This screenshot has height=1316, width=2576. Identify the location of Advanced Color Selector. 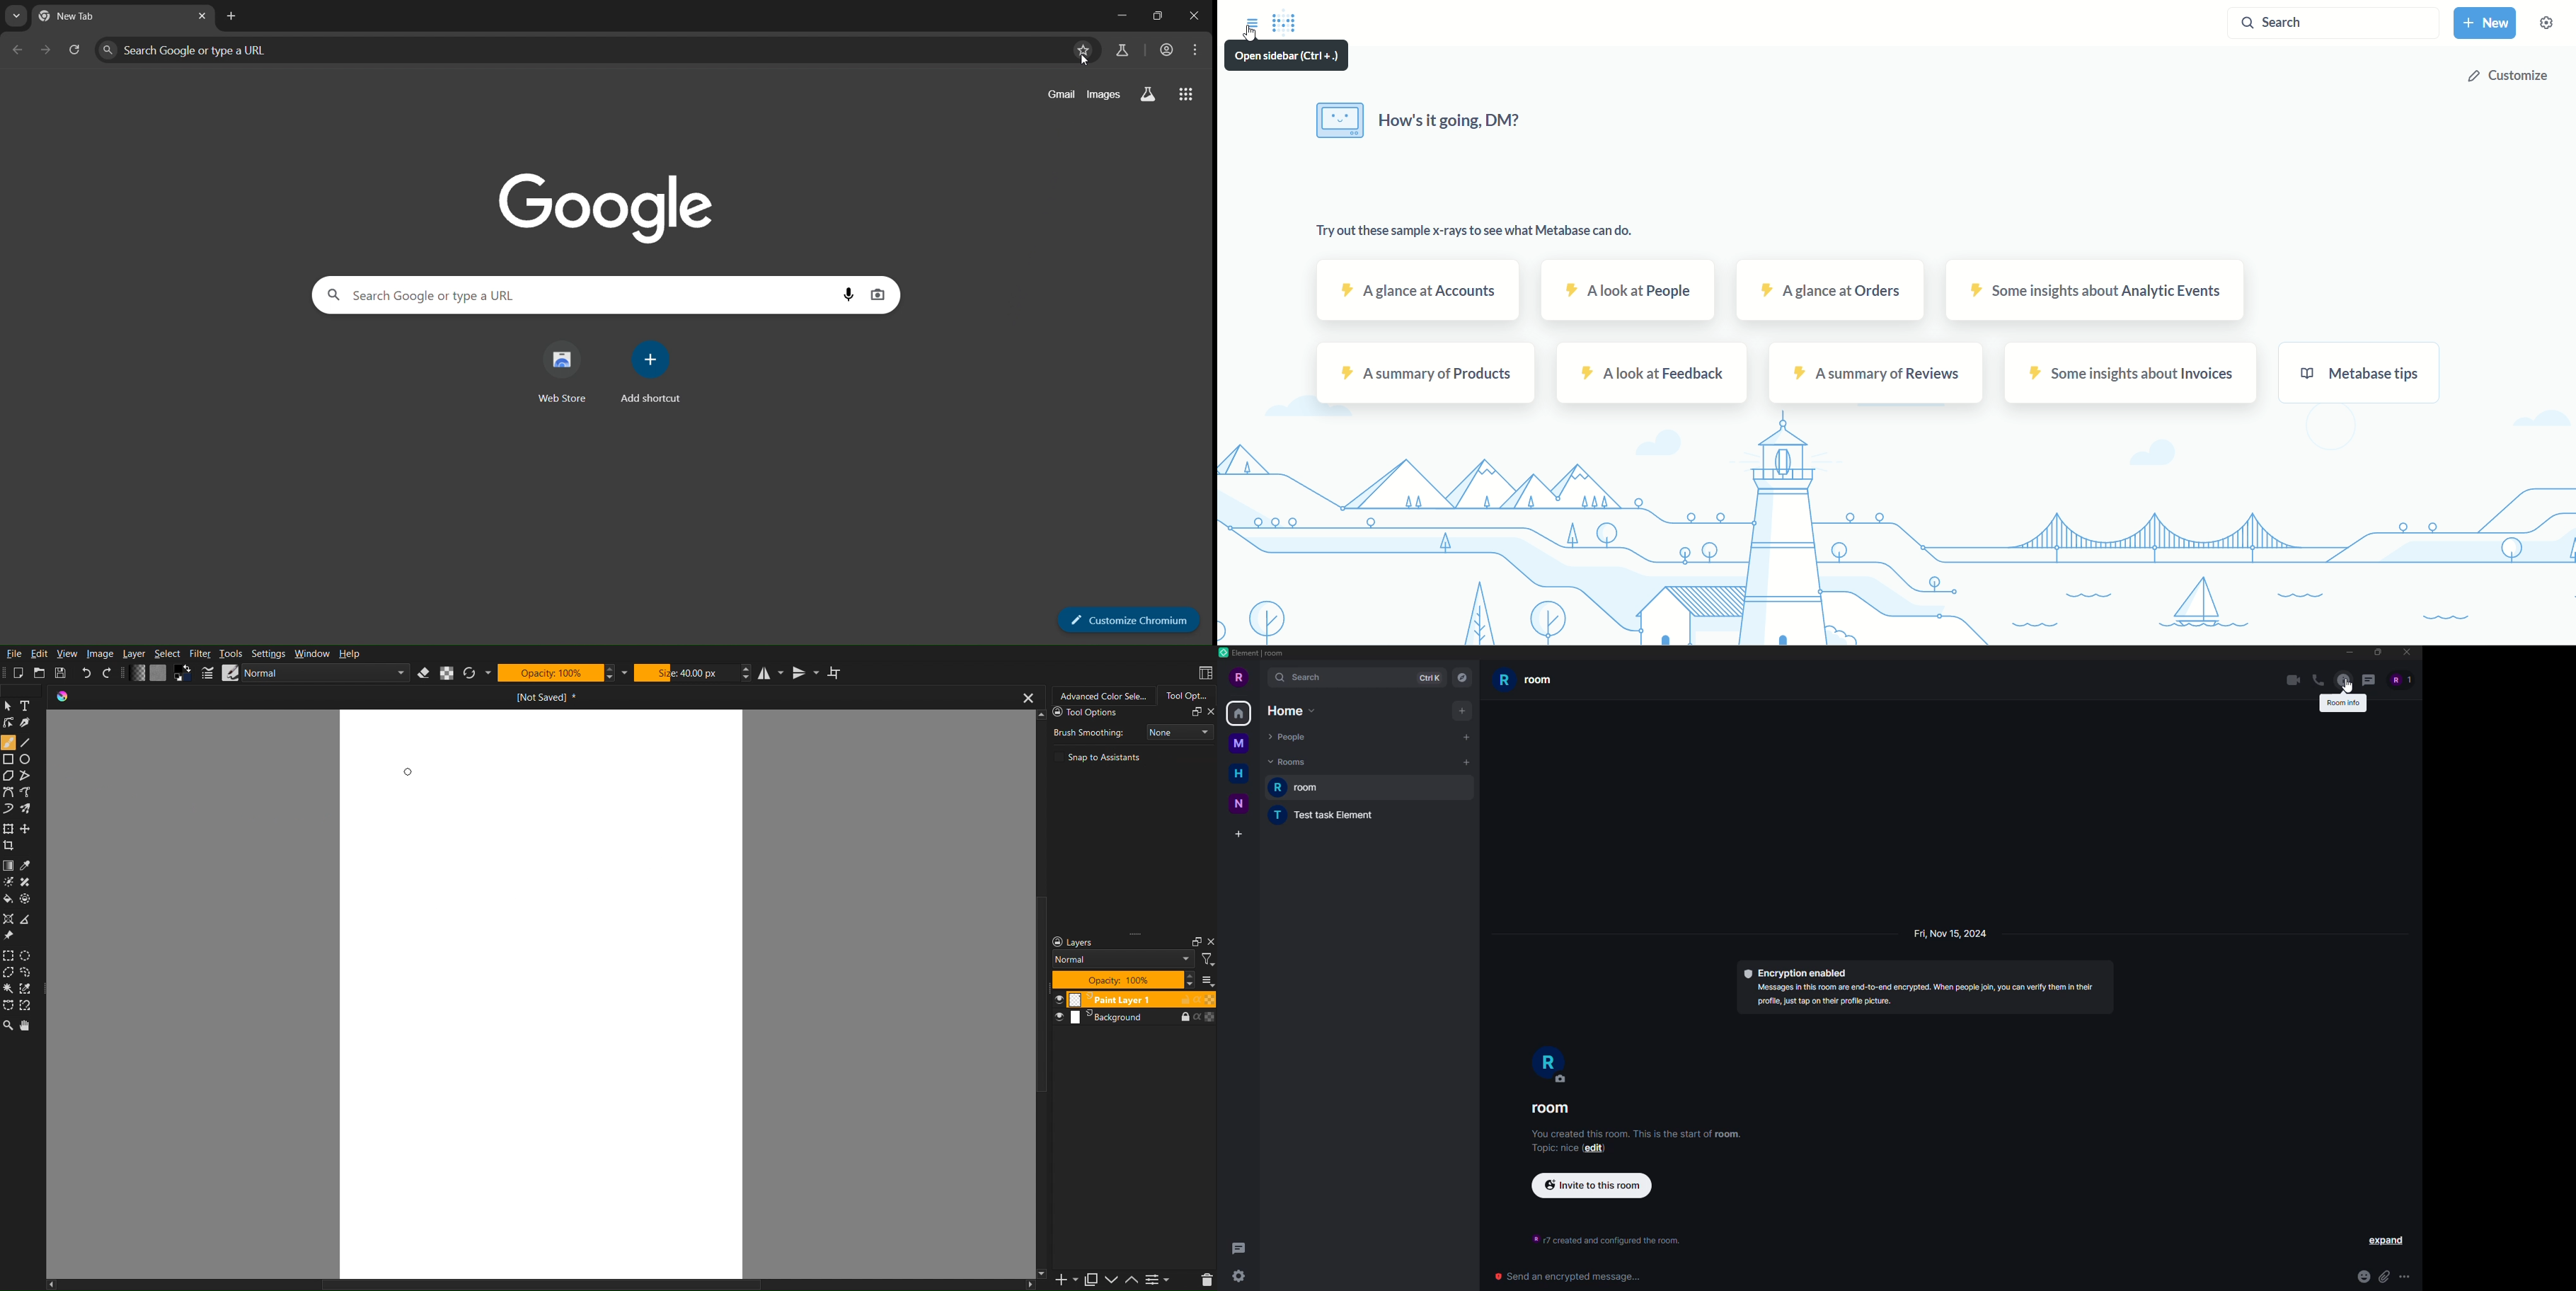
(1103, 696).